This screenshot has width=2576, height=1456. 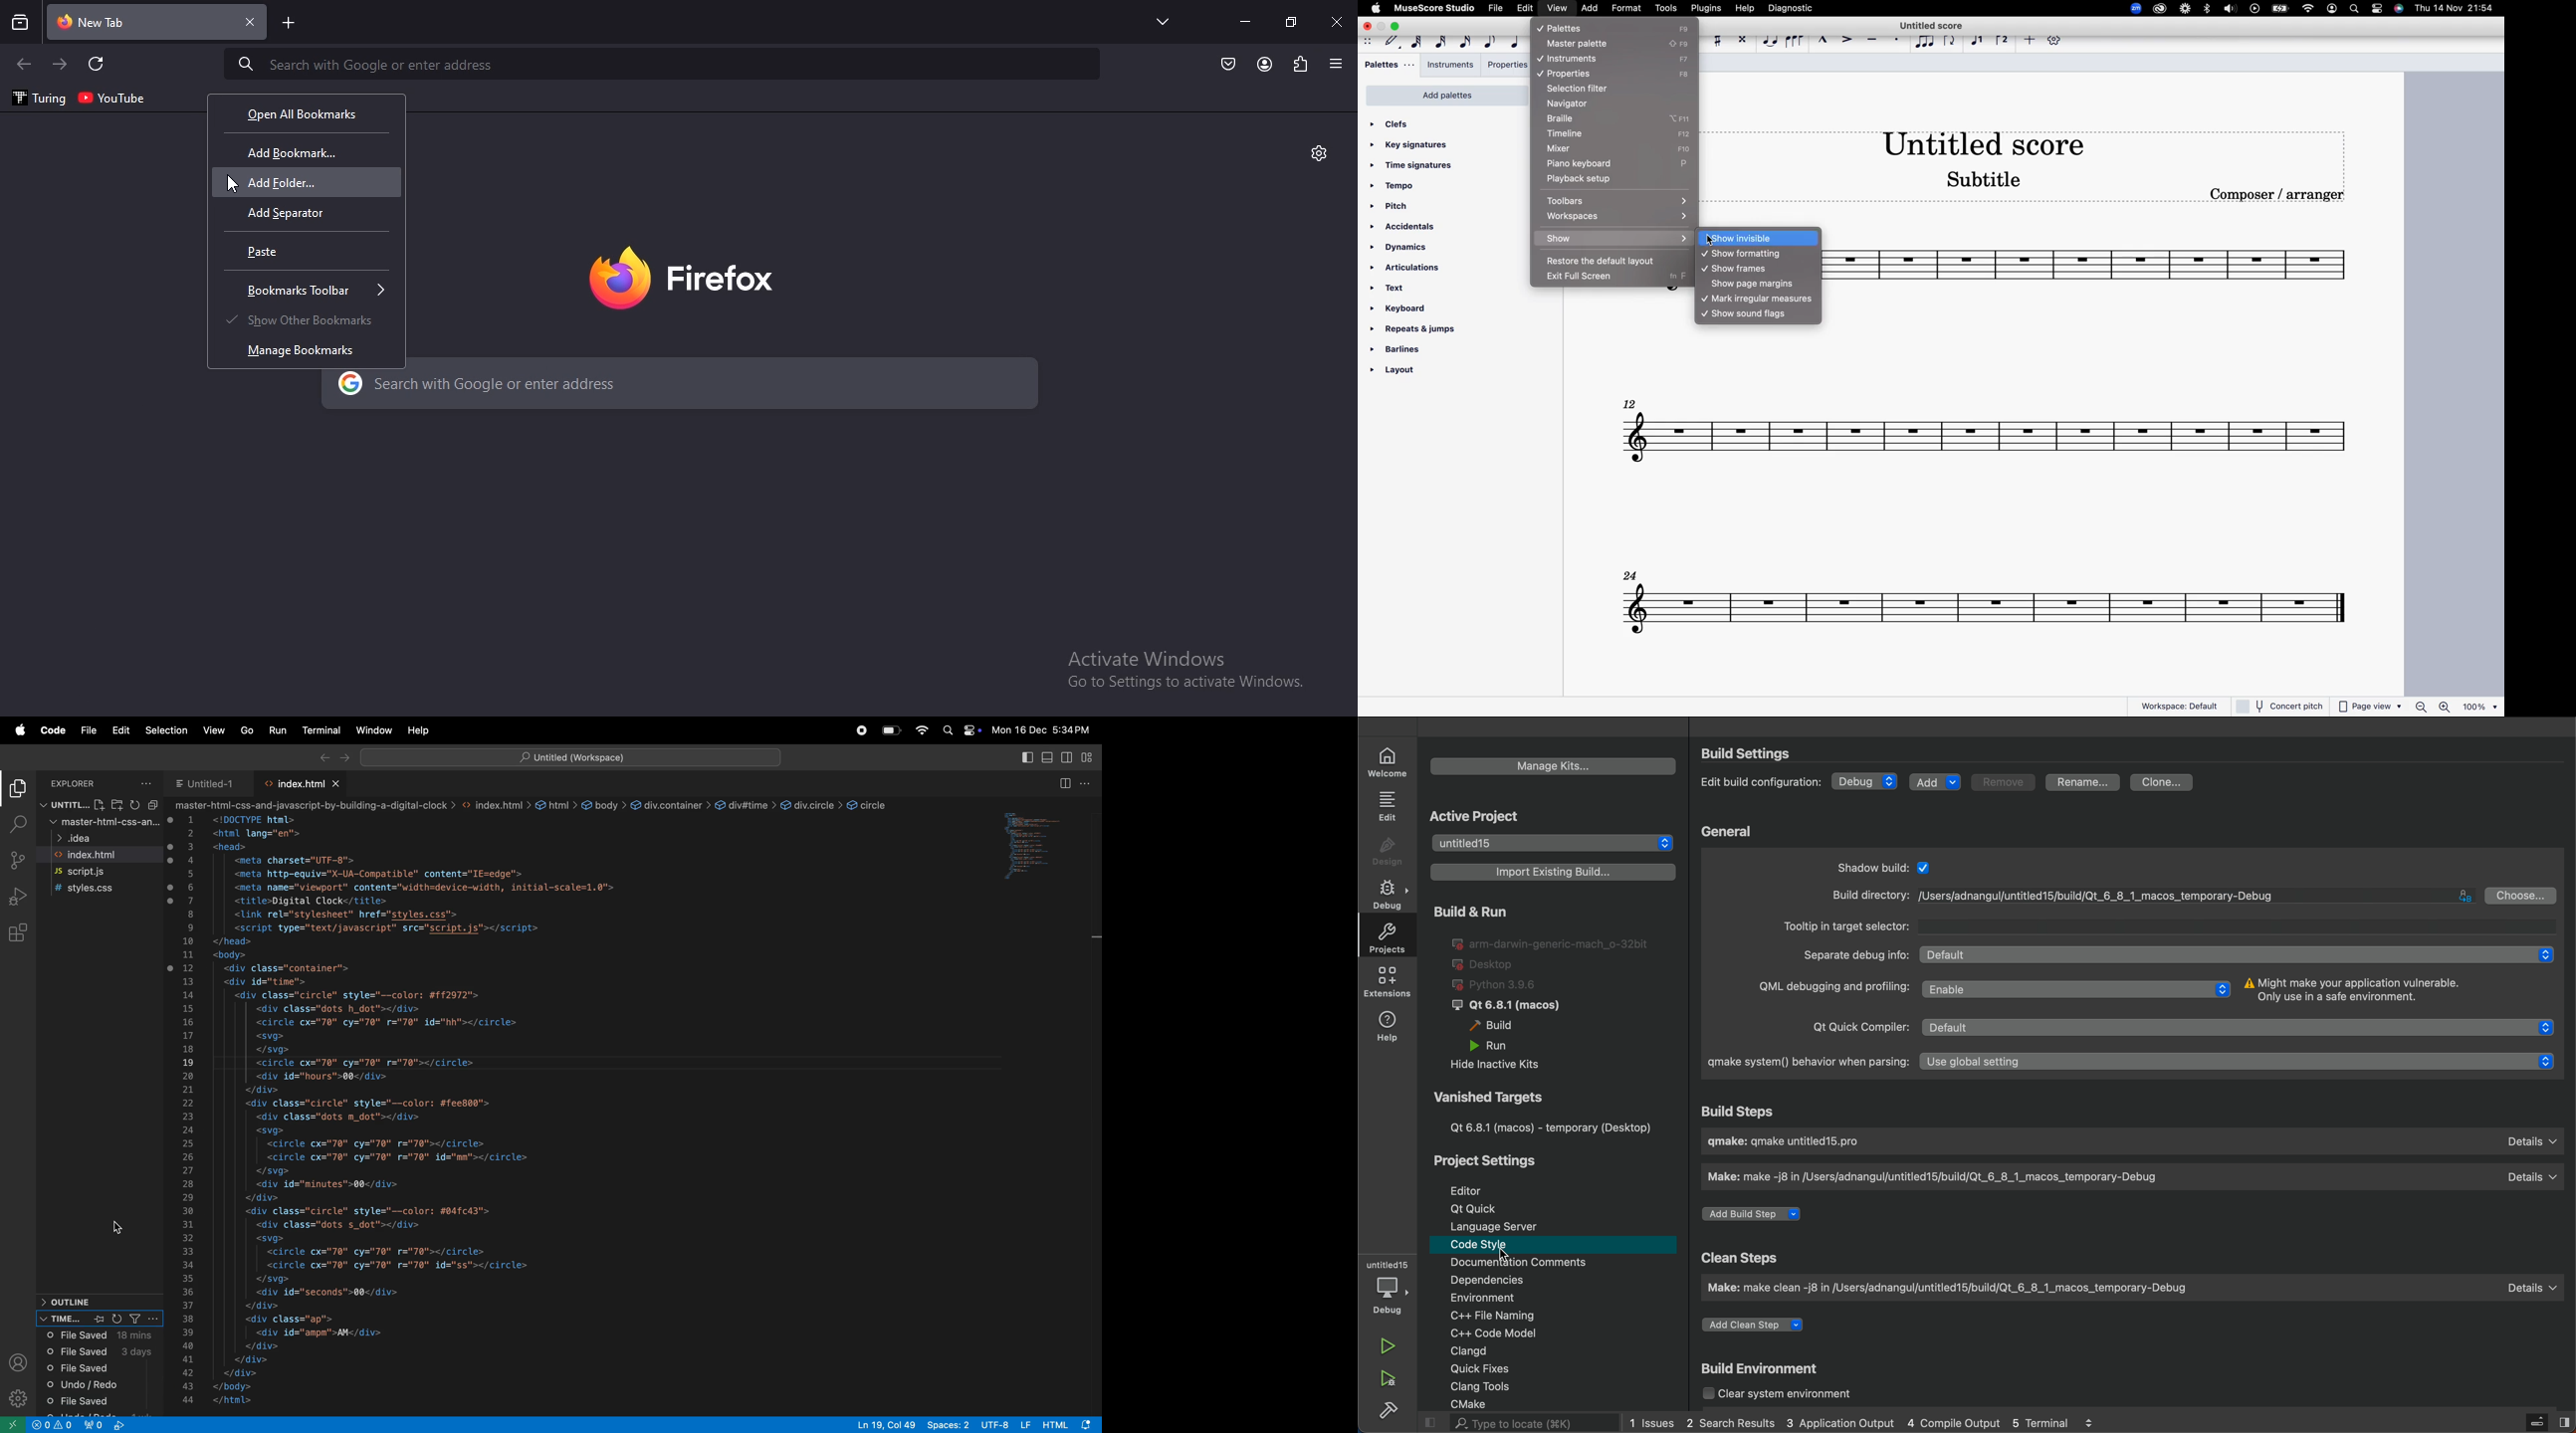 What do you see at coordinates (1589, 8) in the screenshot?
I see `add` at bounding box center [1589, 8].